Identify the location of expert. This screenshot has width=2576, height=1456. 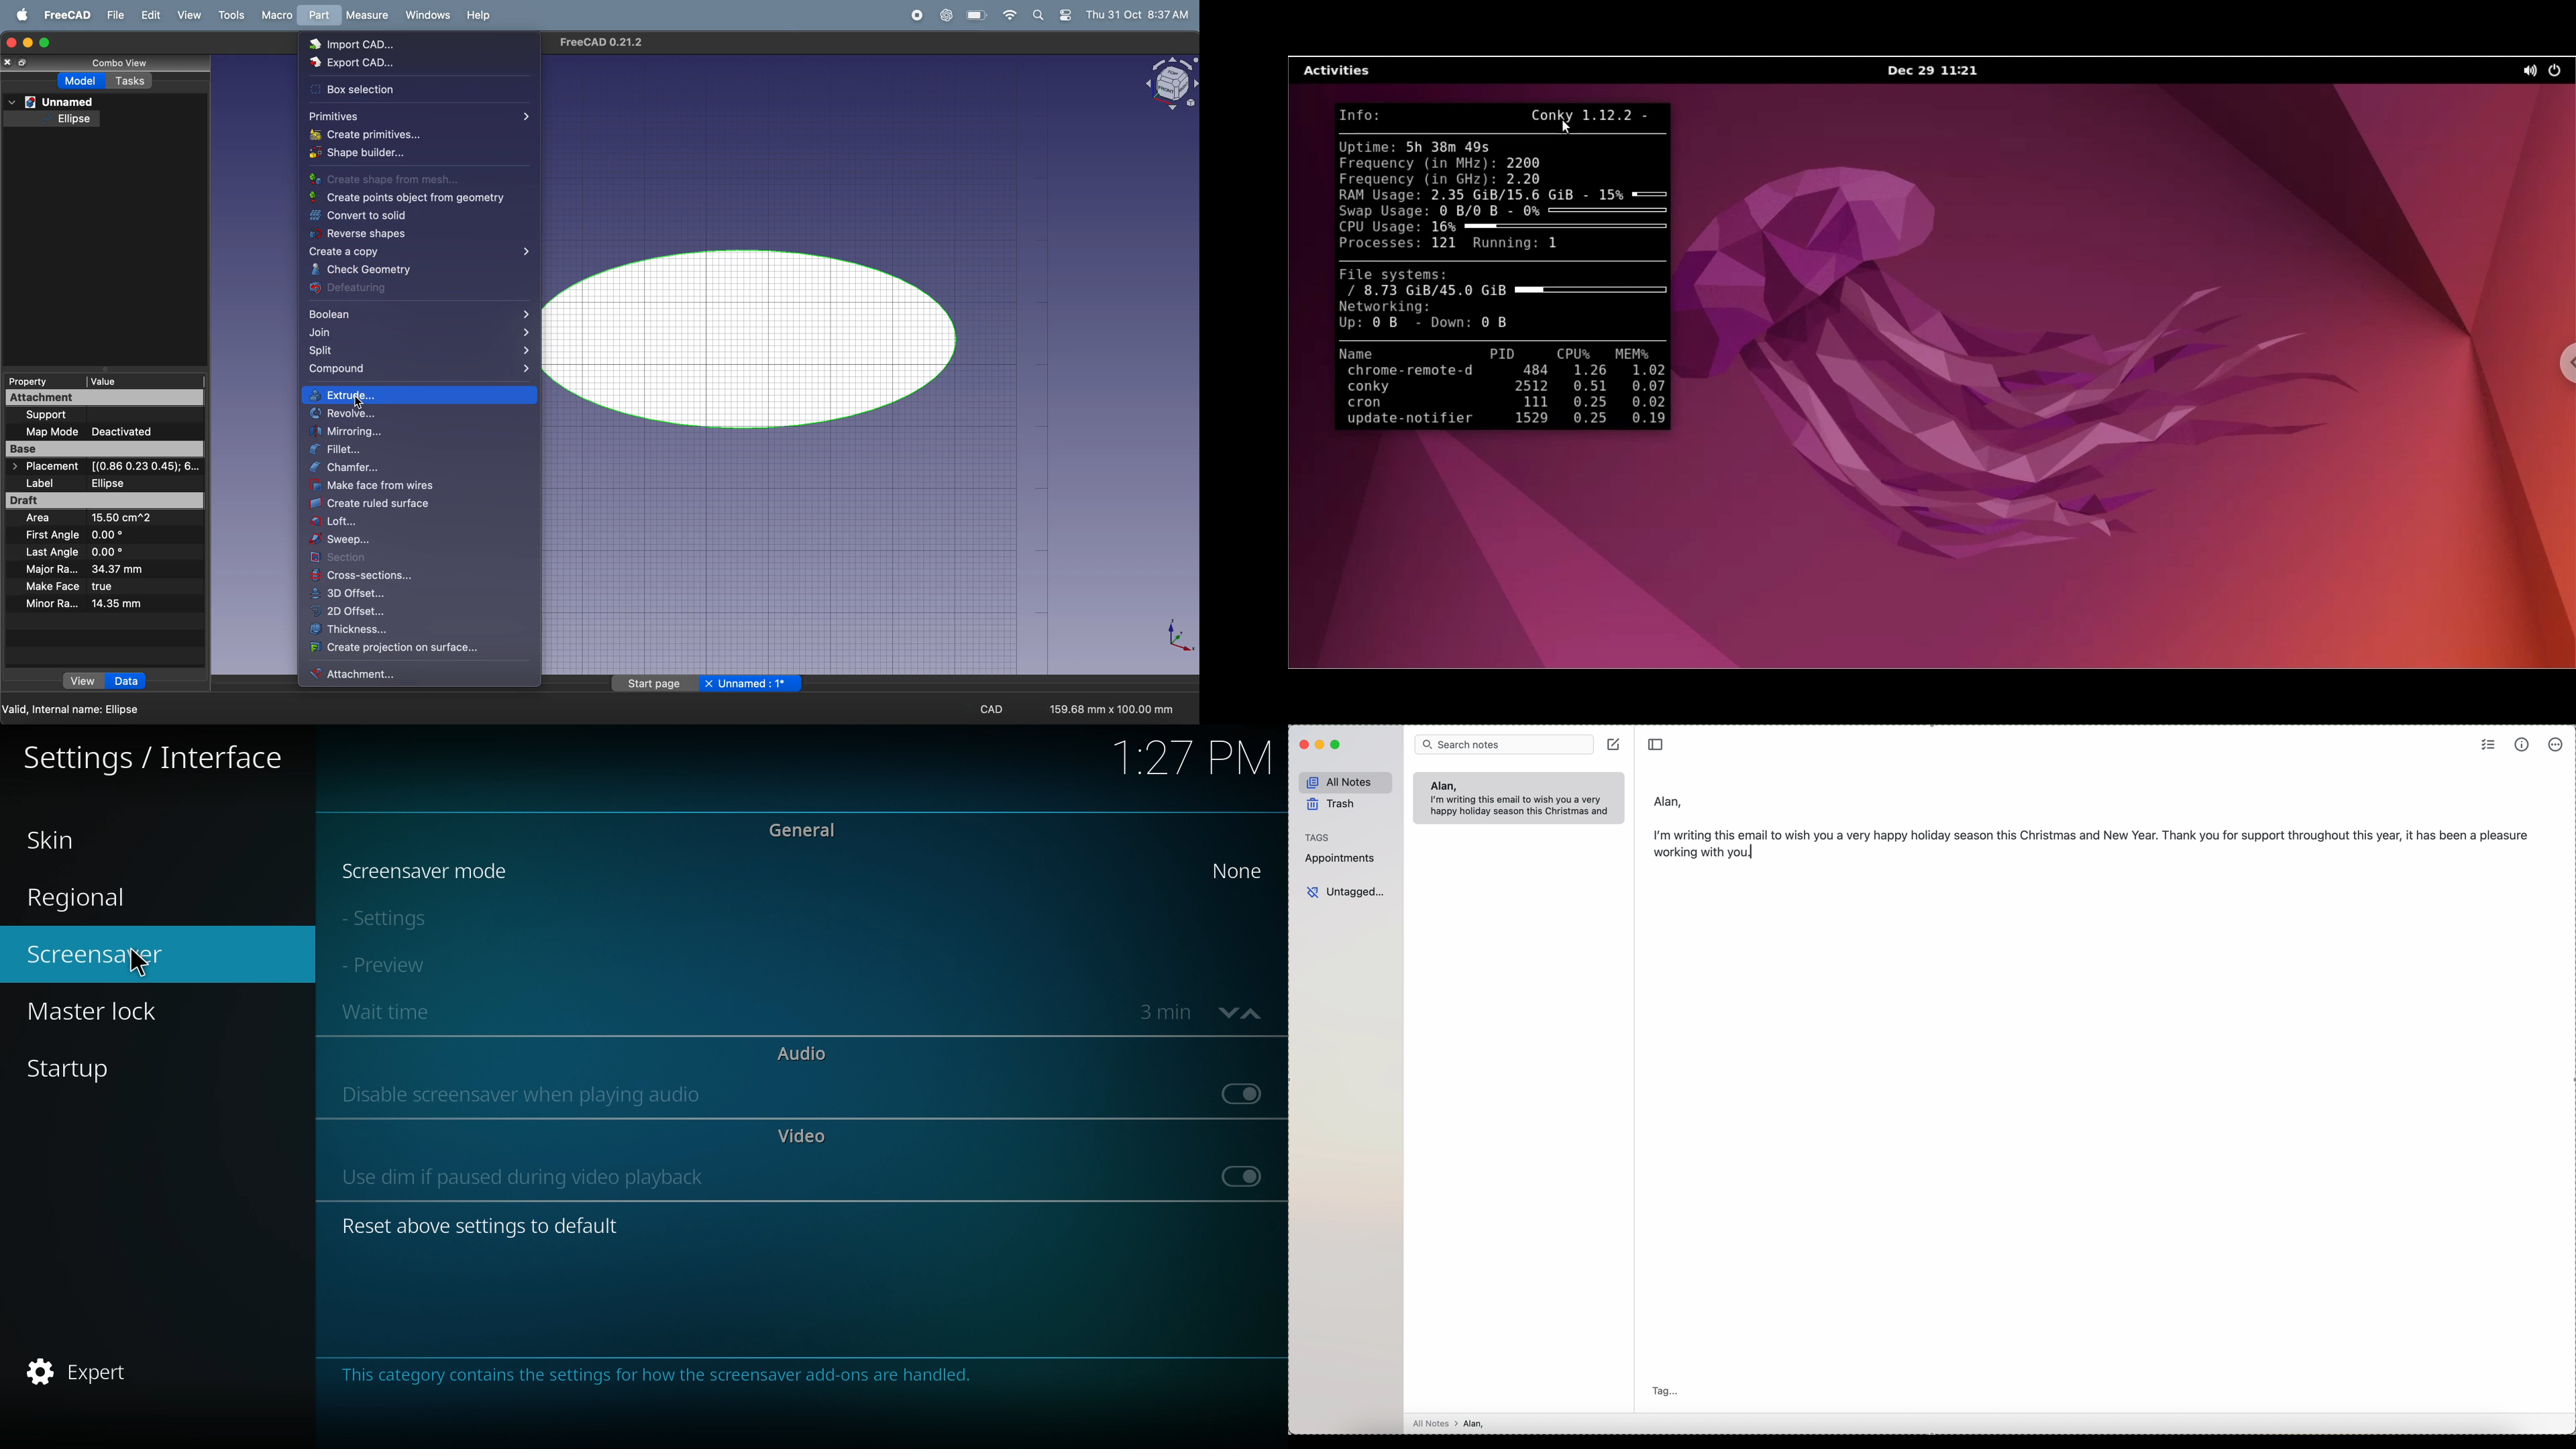
(107, 1371).